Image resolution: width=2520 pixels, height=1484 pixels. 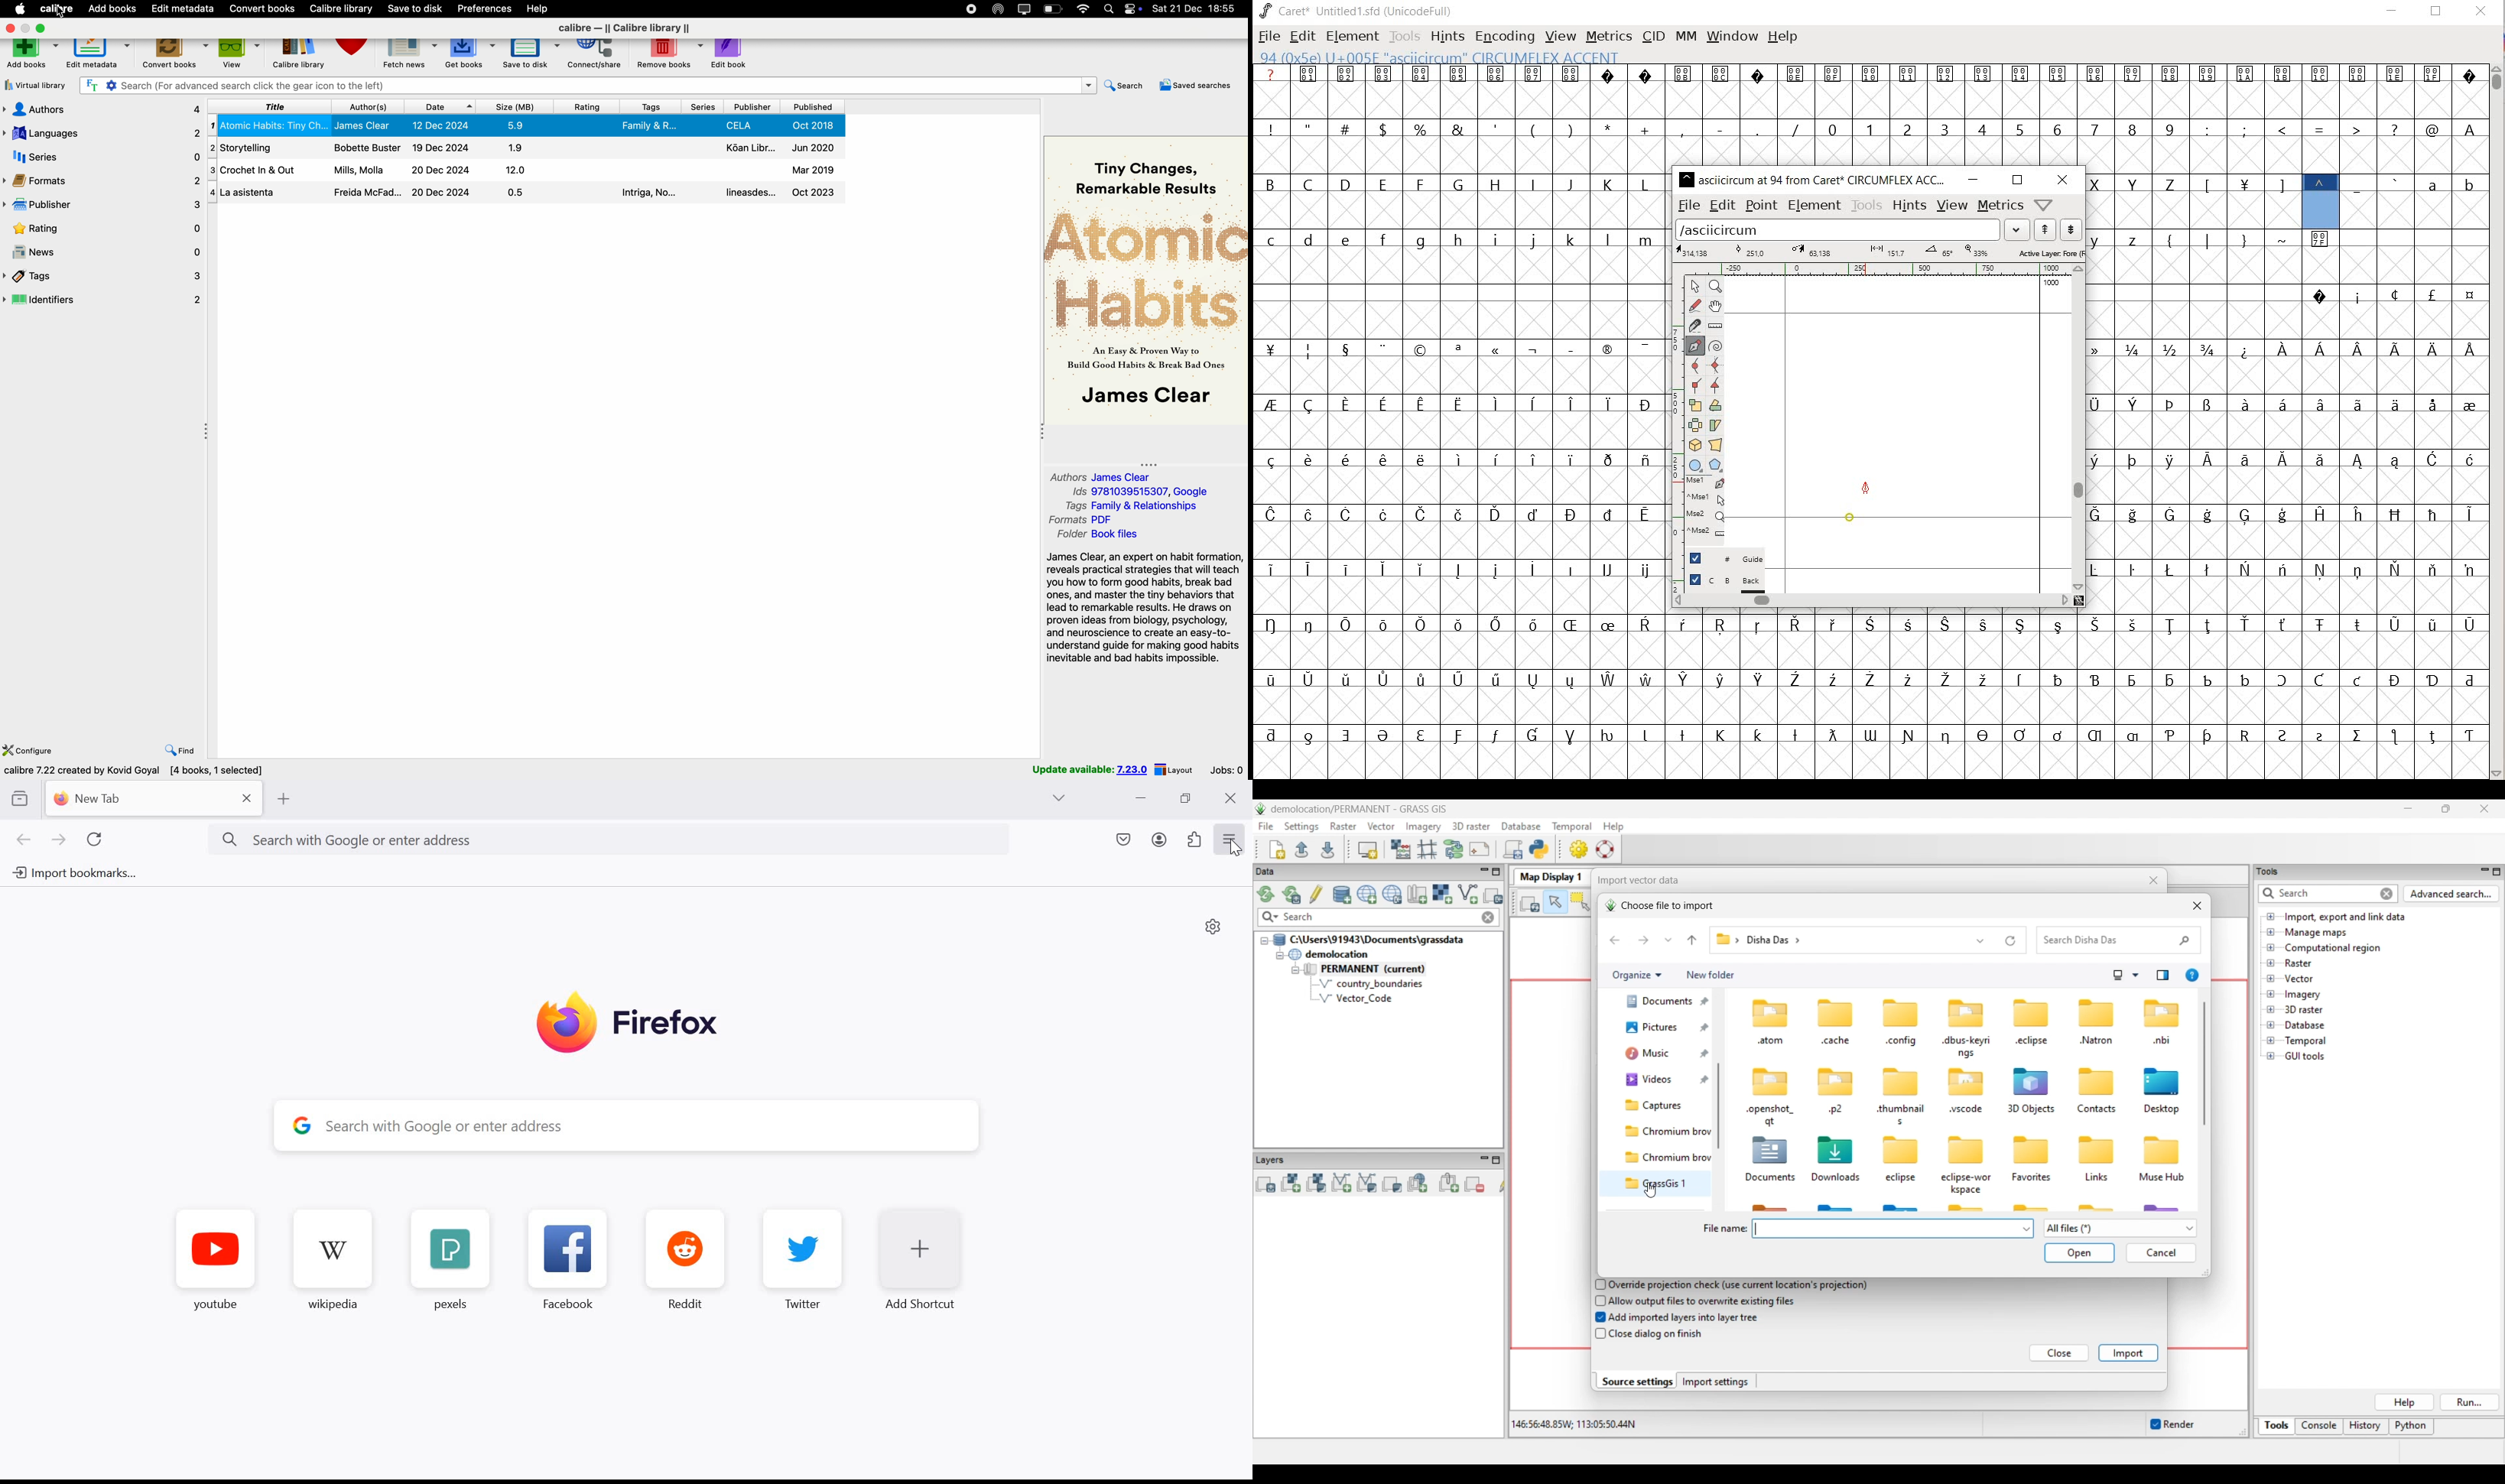 What do you see at coordinates (1194, 88) in the screenshot?
I see `saved searches` at bounding box center [1194, 88].